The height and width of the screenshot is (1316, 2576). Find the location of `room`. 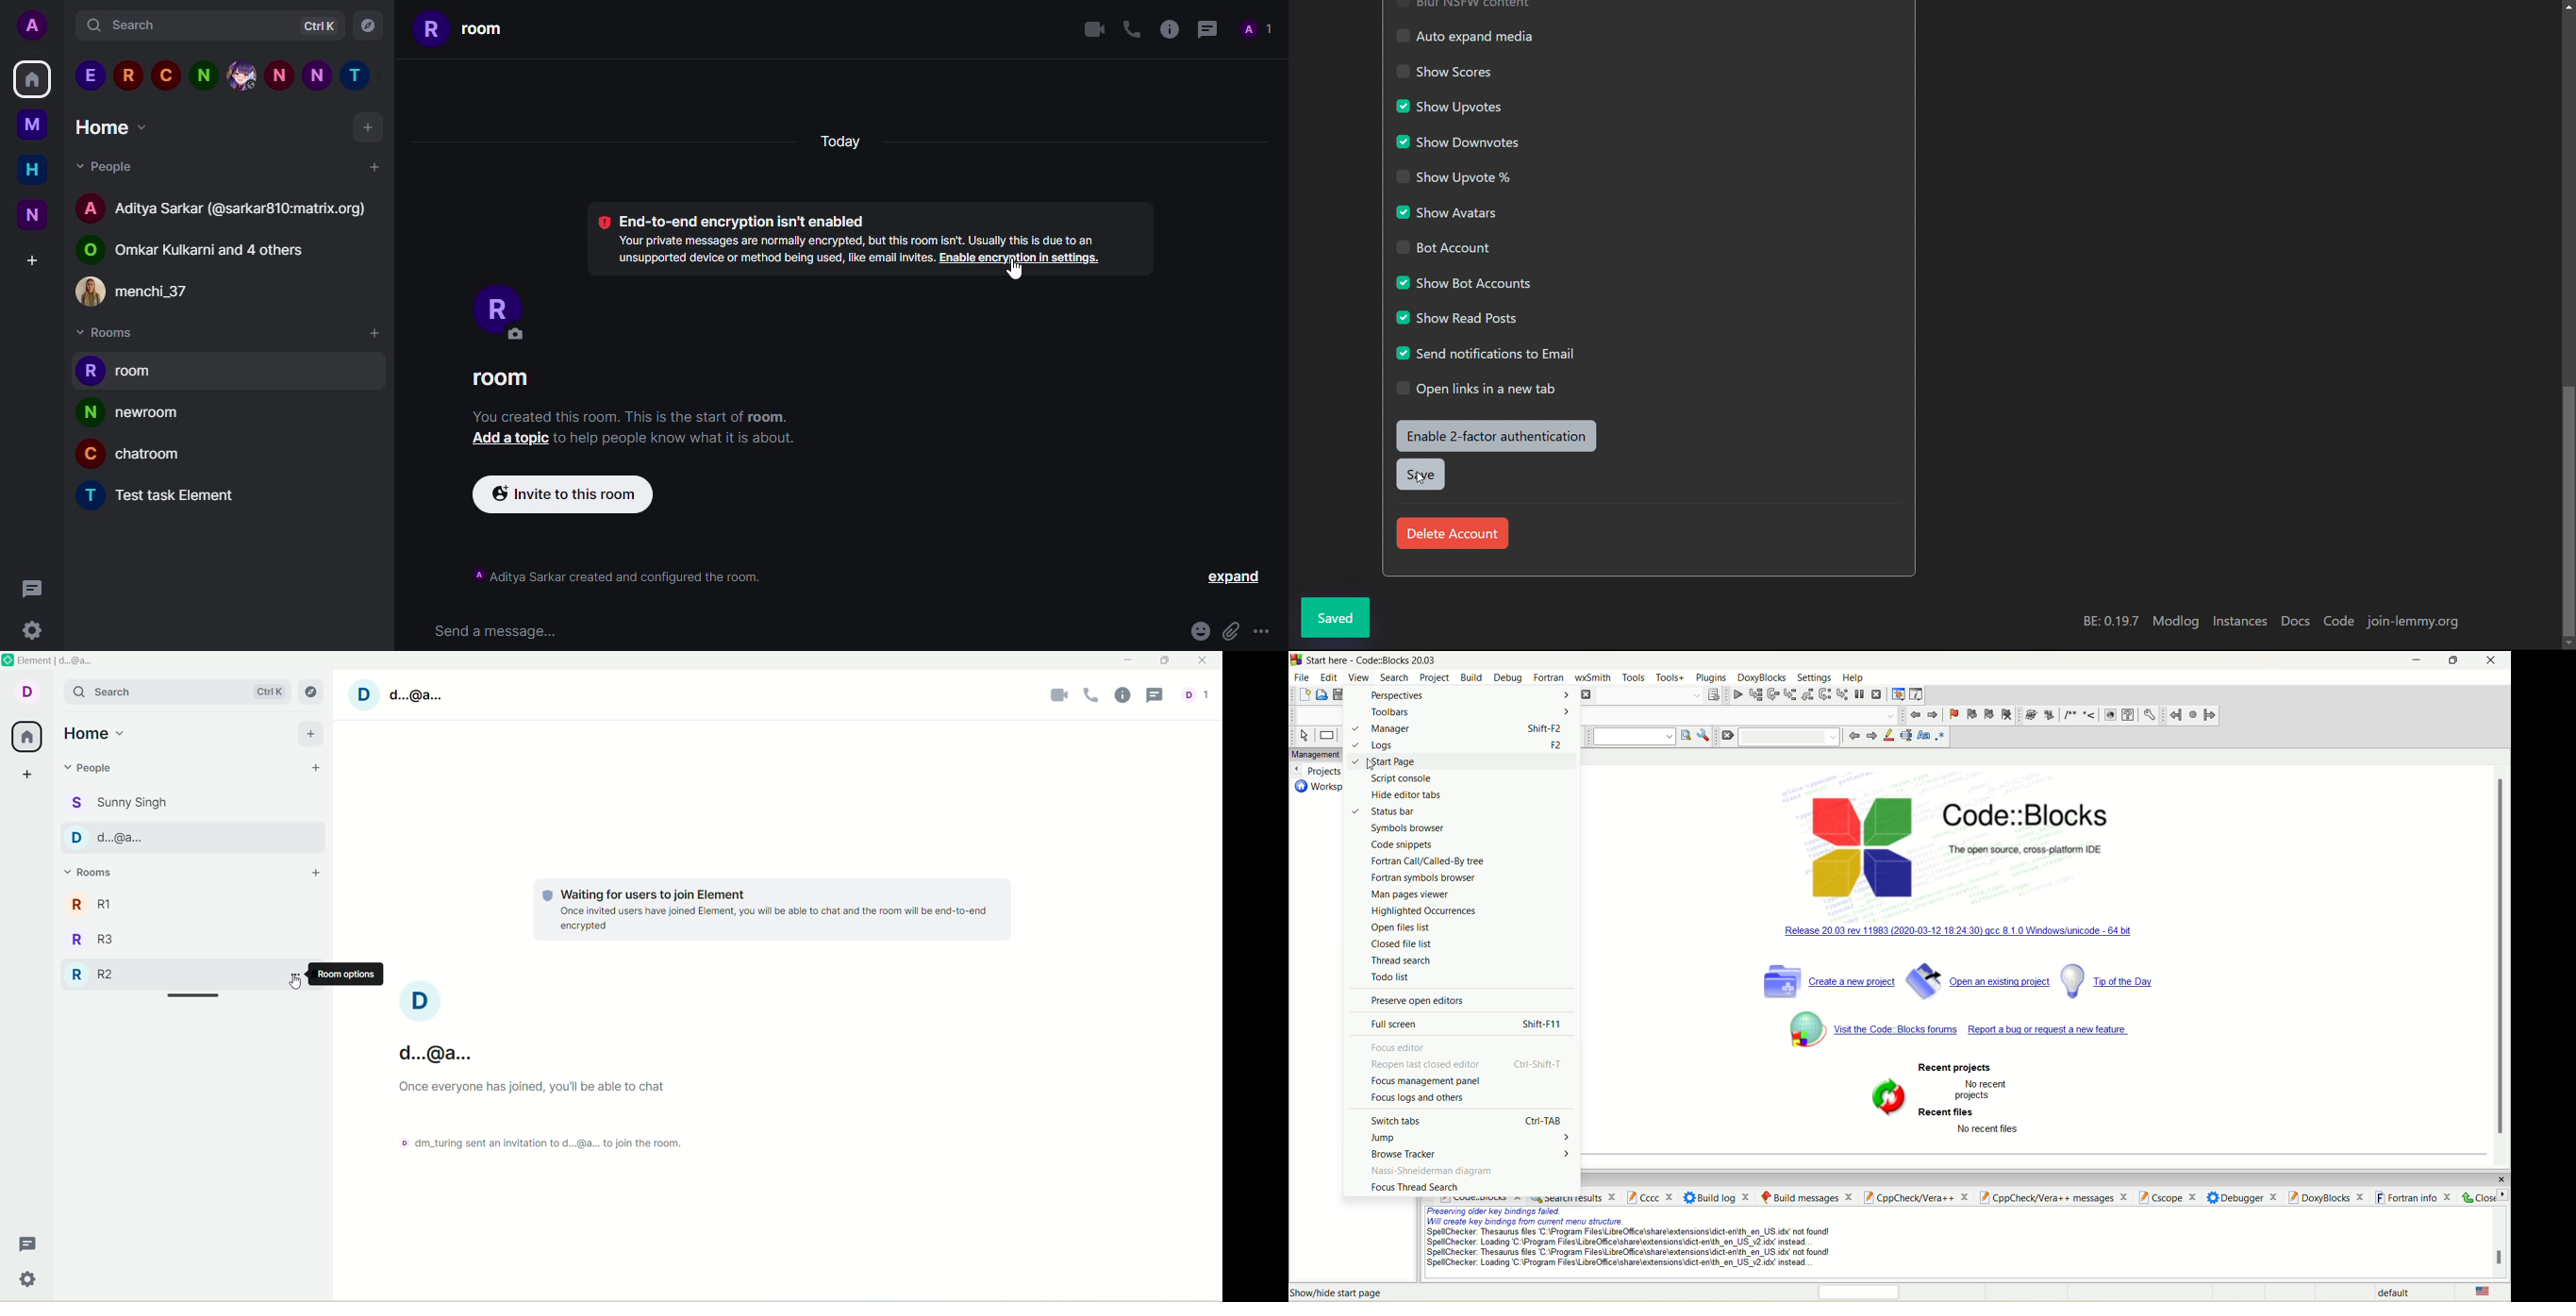

room is located at coordinates (497, 378).